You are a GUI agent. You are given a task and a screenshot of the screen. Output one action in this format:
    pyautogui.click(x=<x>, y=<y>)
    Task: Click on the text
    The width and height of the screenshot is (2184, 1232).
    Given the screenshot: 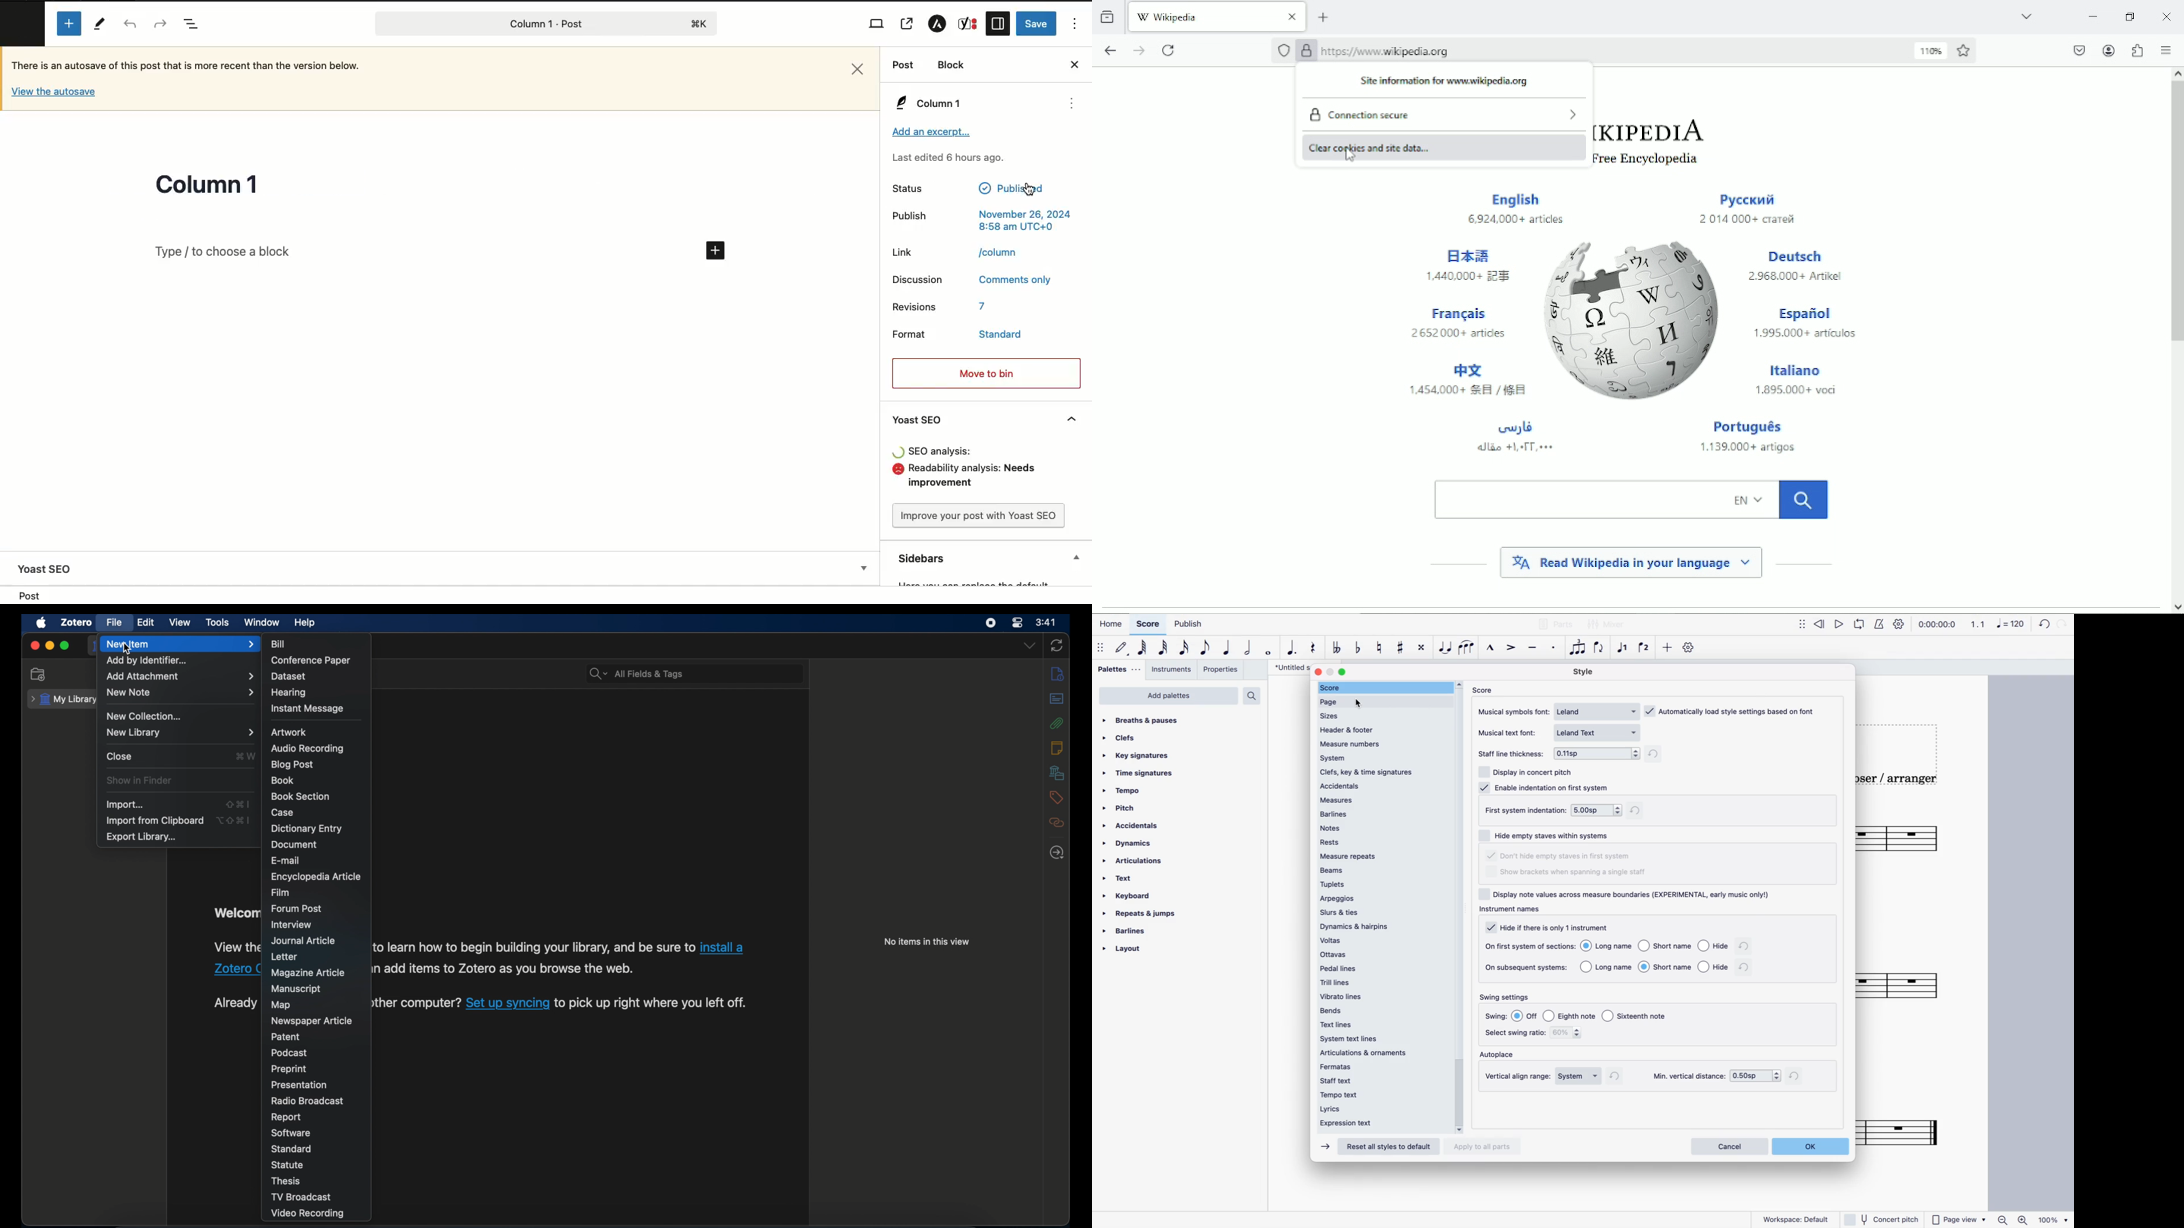 What is the action you would take?
    pyautogui.click(x=413, y=1004)
    